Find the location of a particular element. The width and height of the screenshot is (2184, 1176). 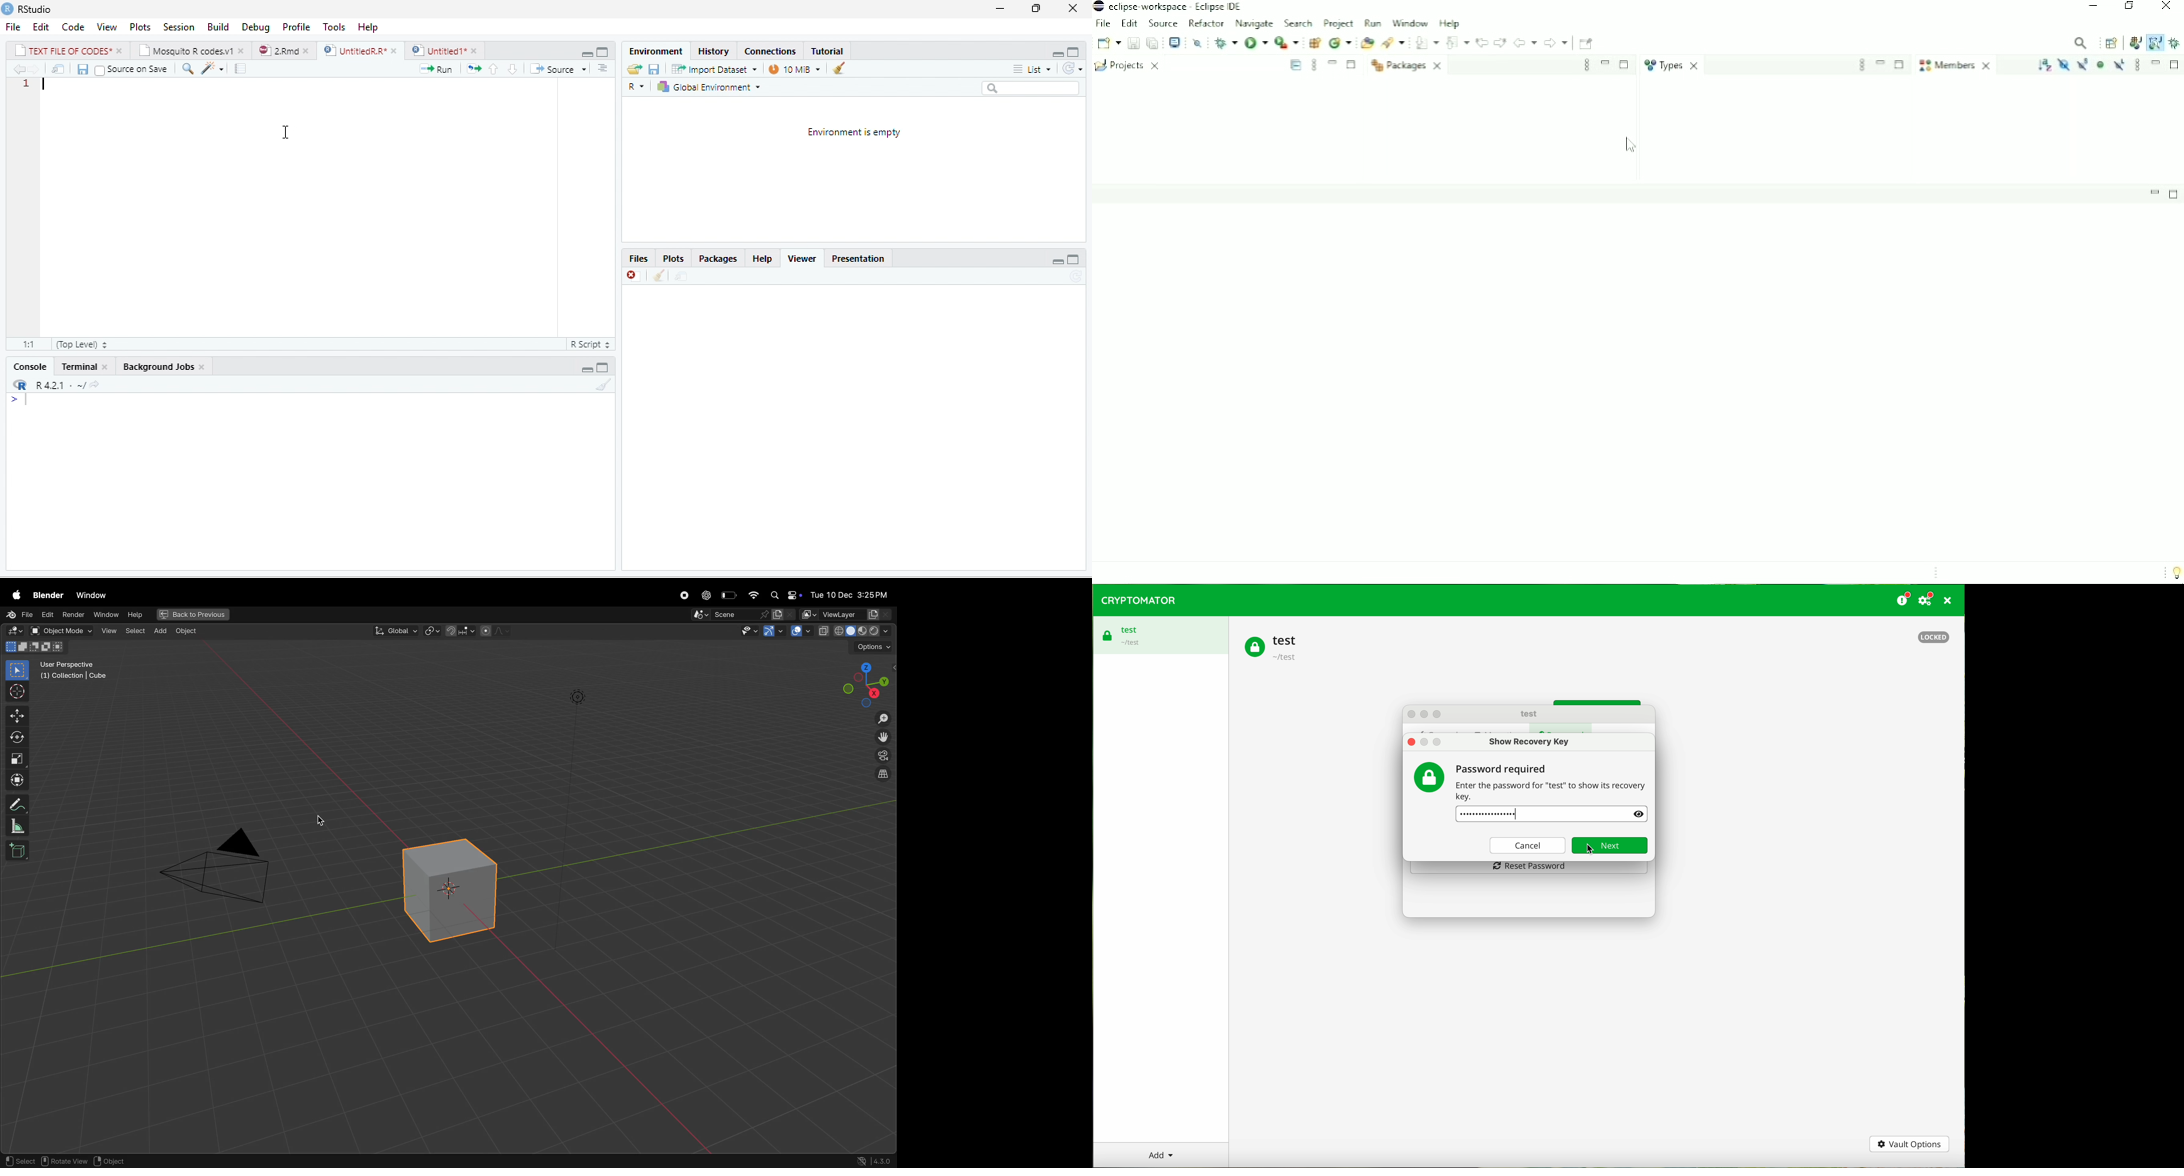

 Import Dataset  is located at coordinates (715, 69).